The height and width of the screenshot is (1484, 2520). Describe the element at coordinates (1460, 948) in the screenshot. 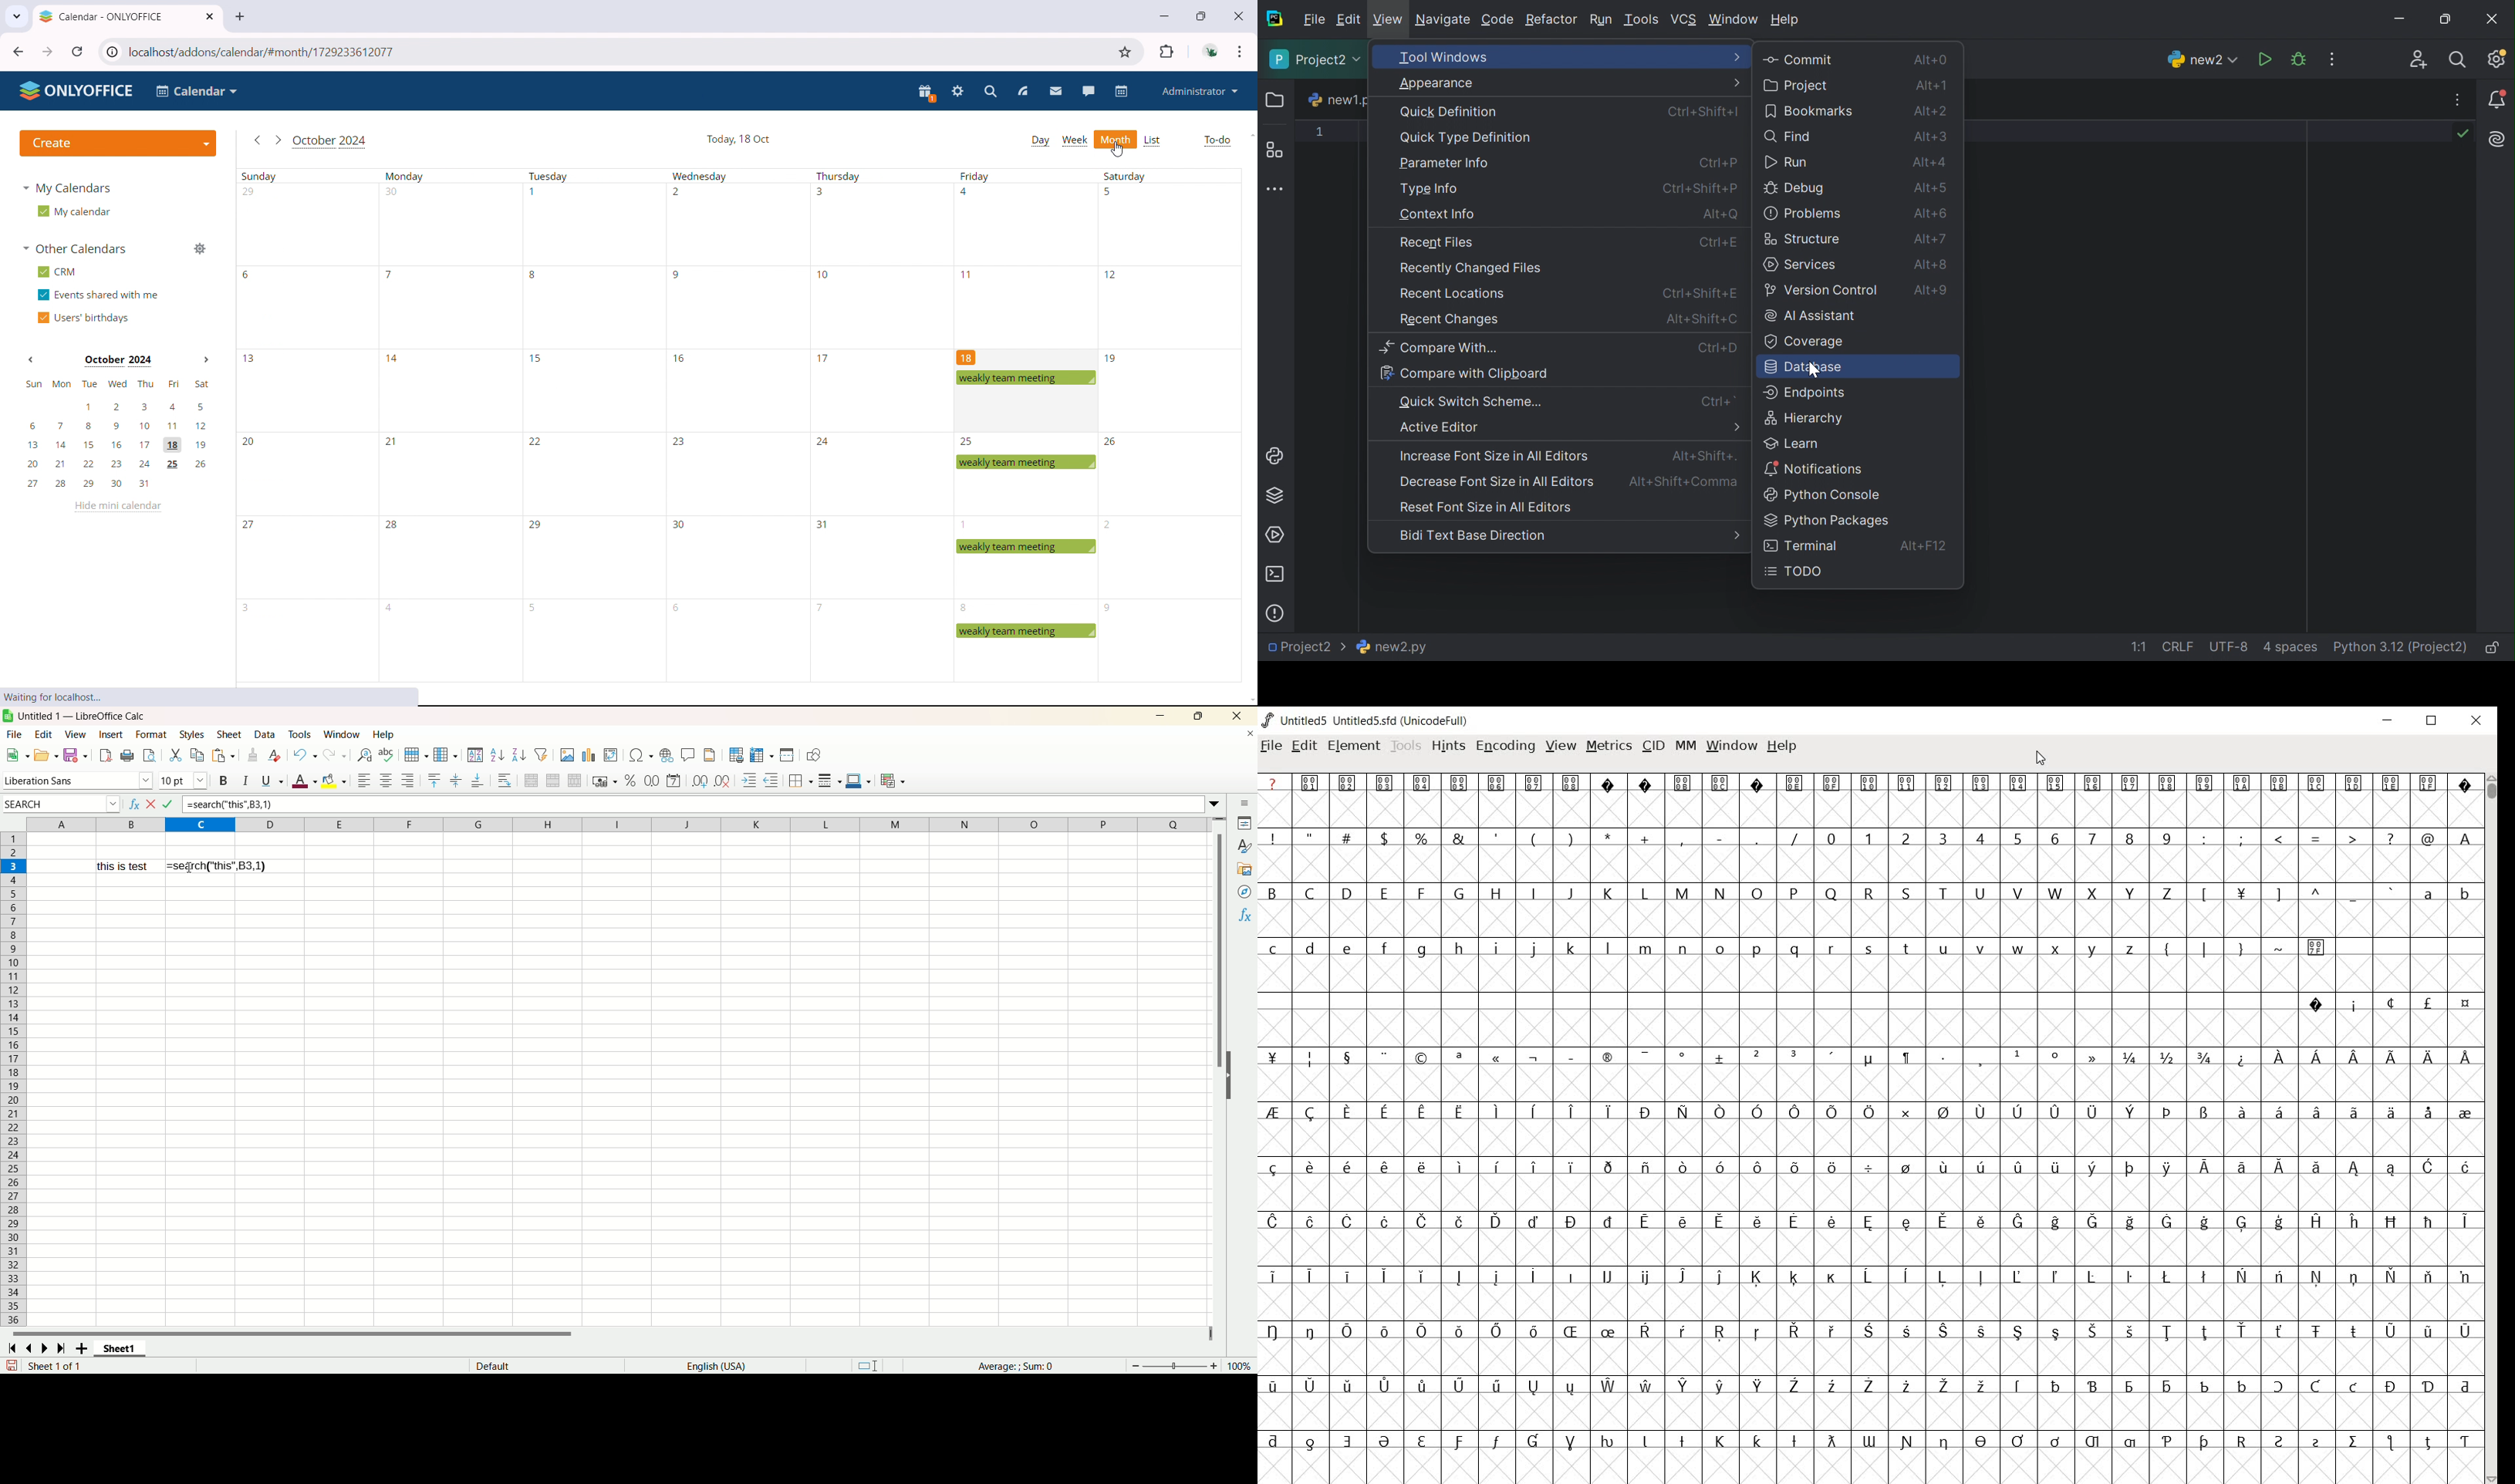

I see `h` at that location.